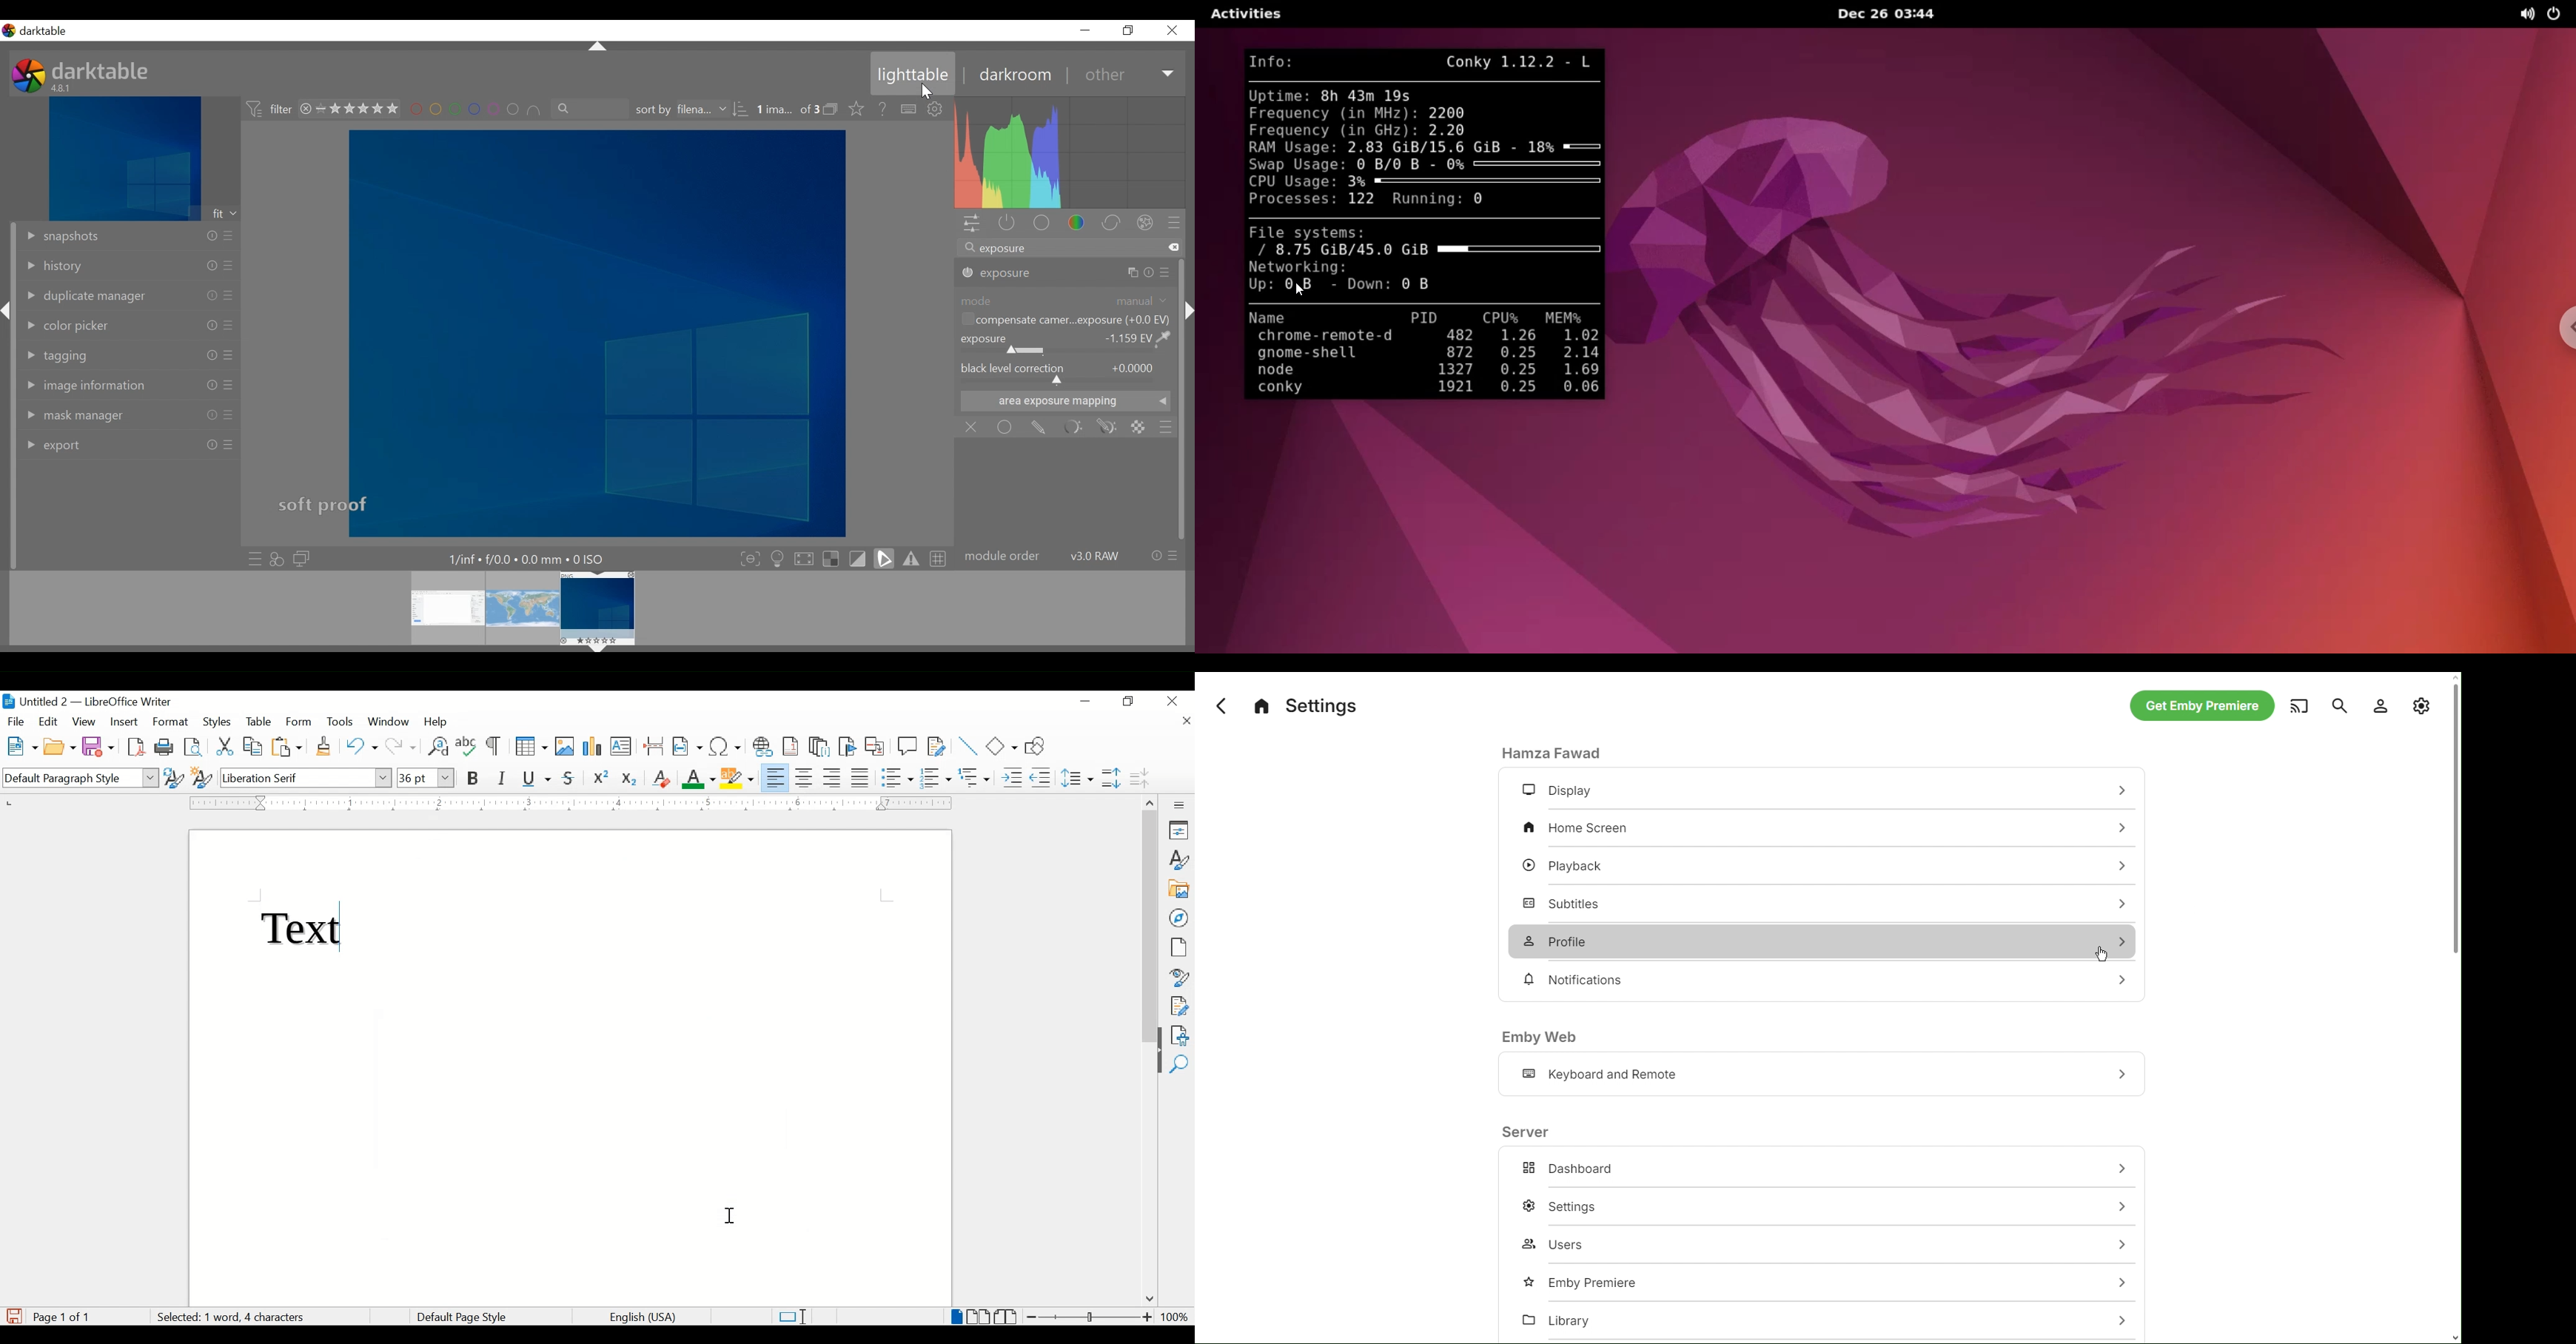 Image resolution: width=2576 pixels, height=1344 pixels. What do you see at coordinates (688, 746) in the screenshot?
I see `insert field` at bounding box center [688, 746].